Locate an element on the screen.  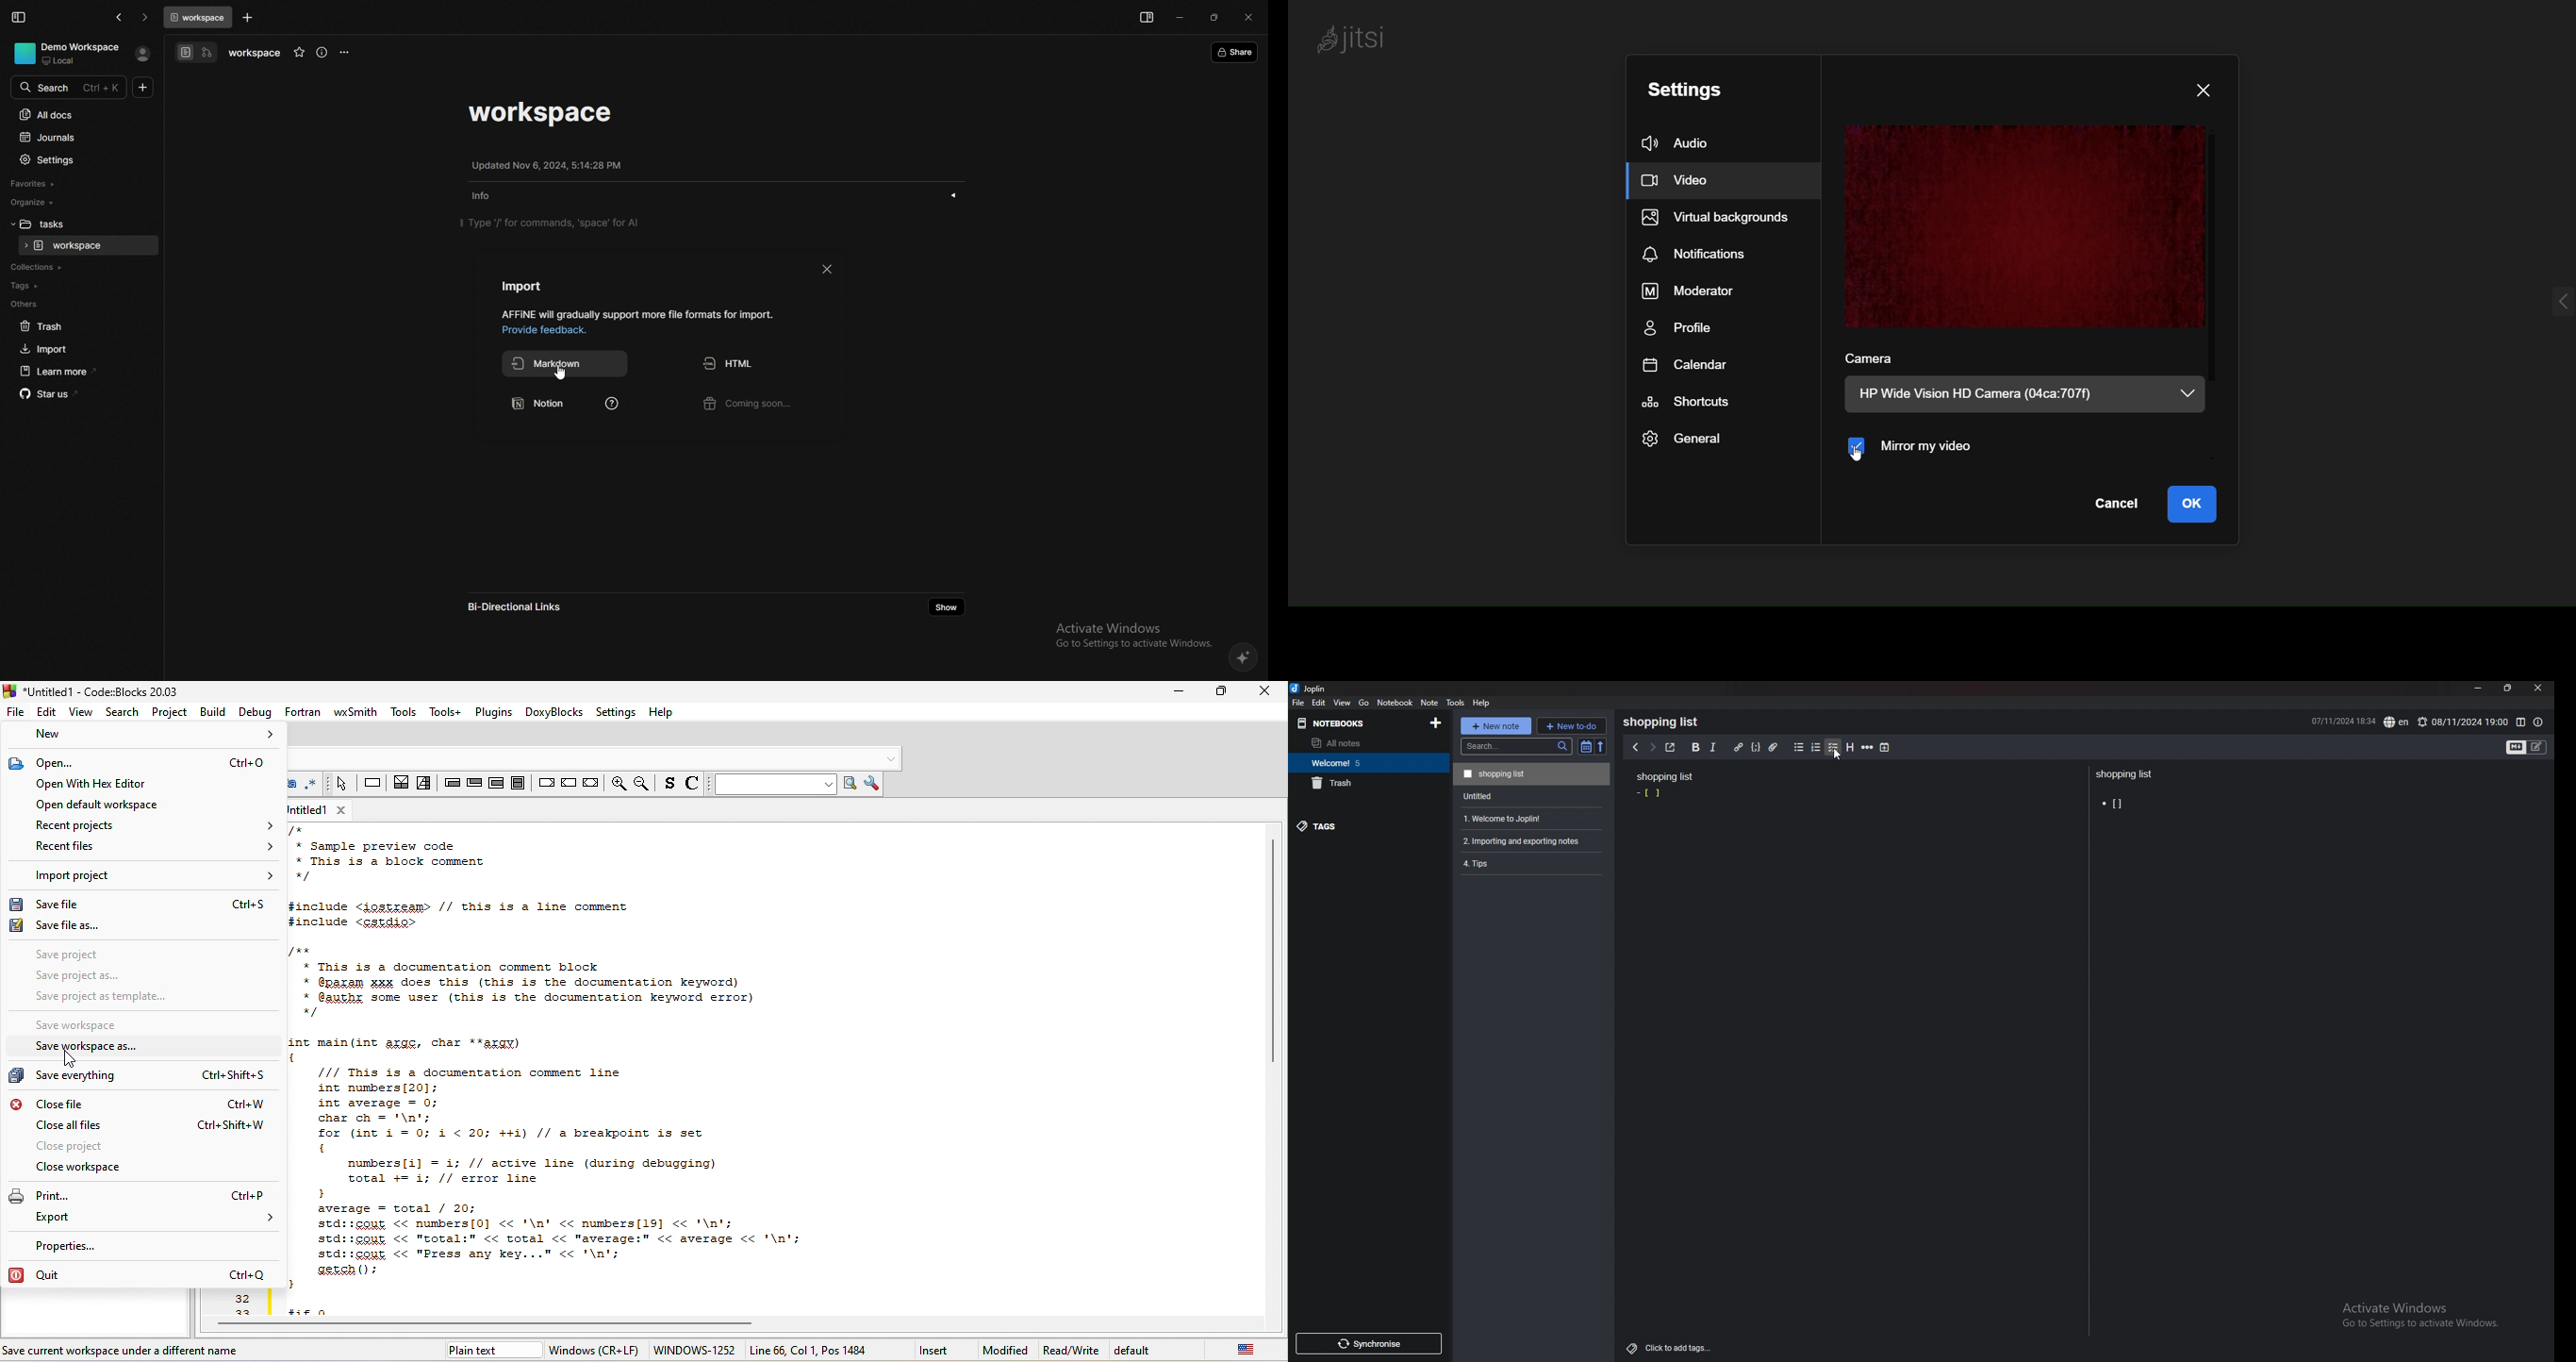
spell check is located at coordinates (2398, 722).